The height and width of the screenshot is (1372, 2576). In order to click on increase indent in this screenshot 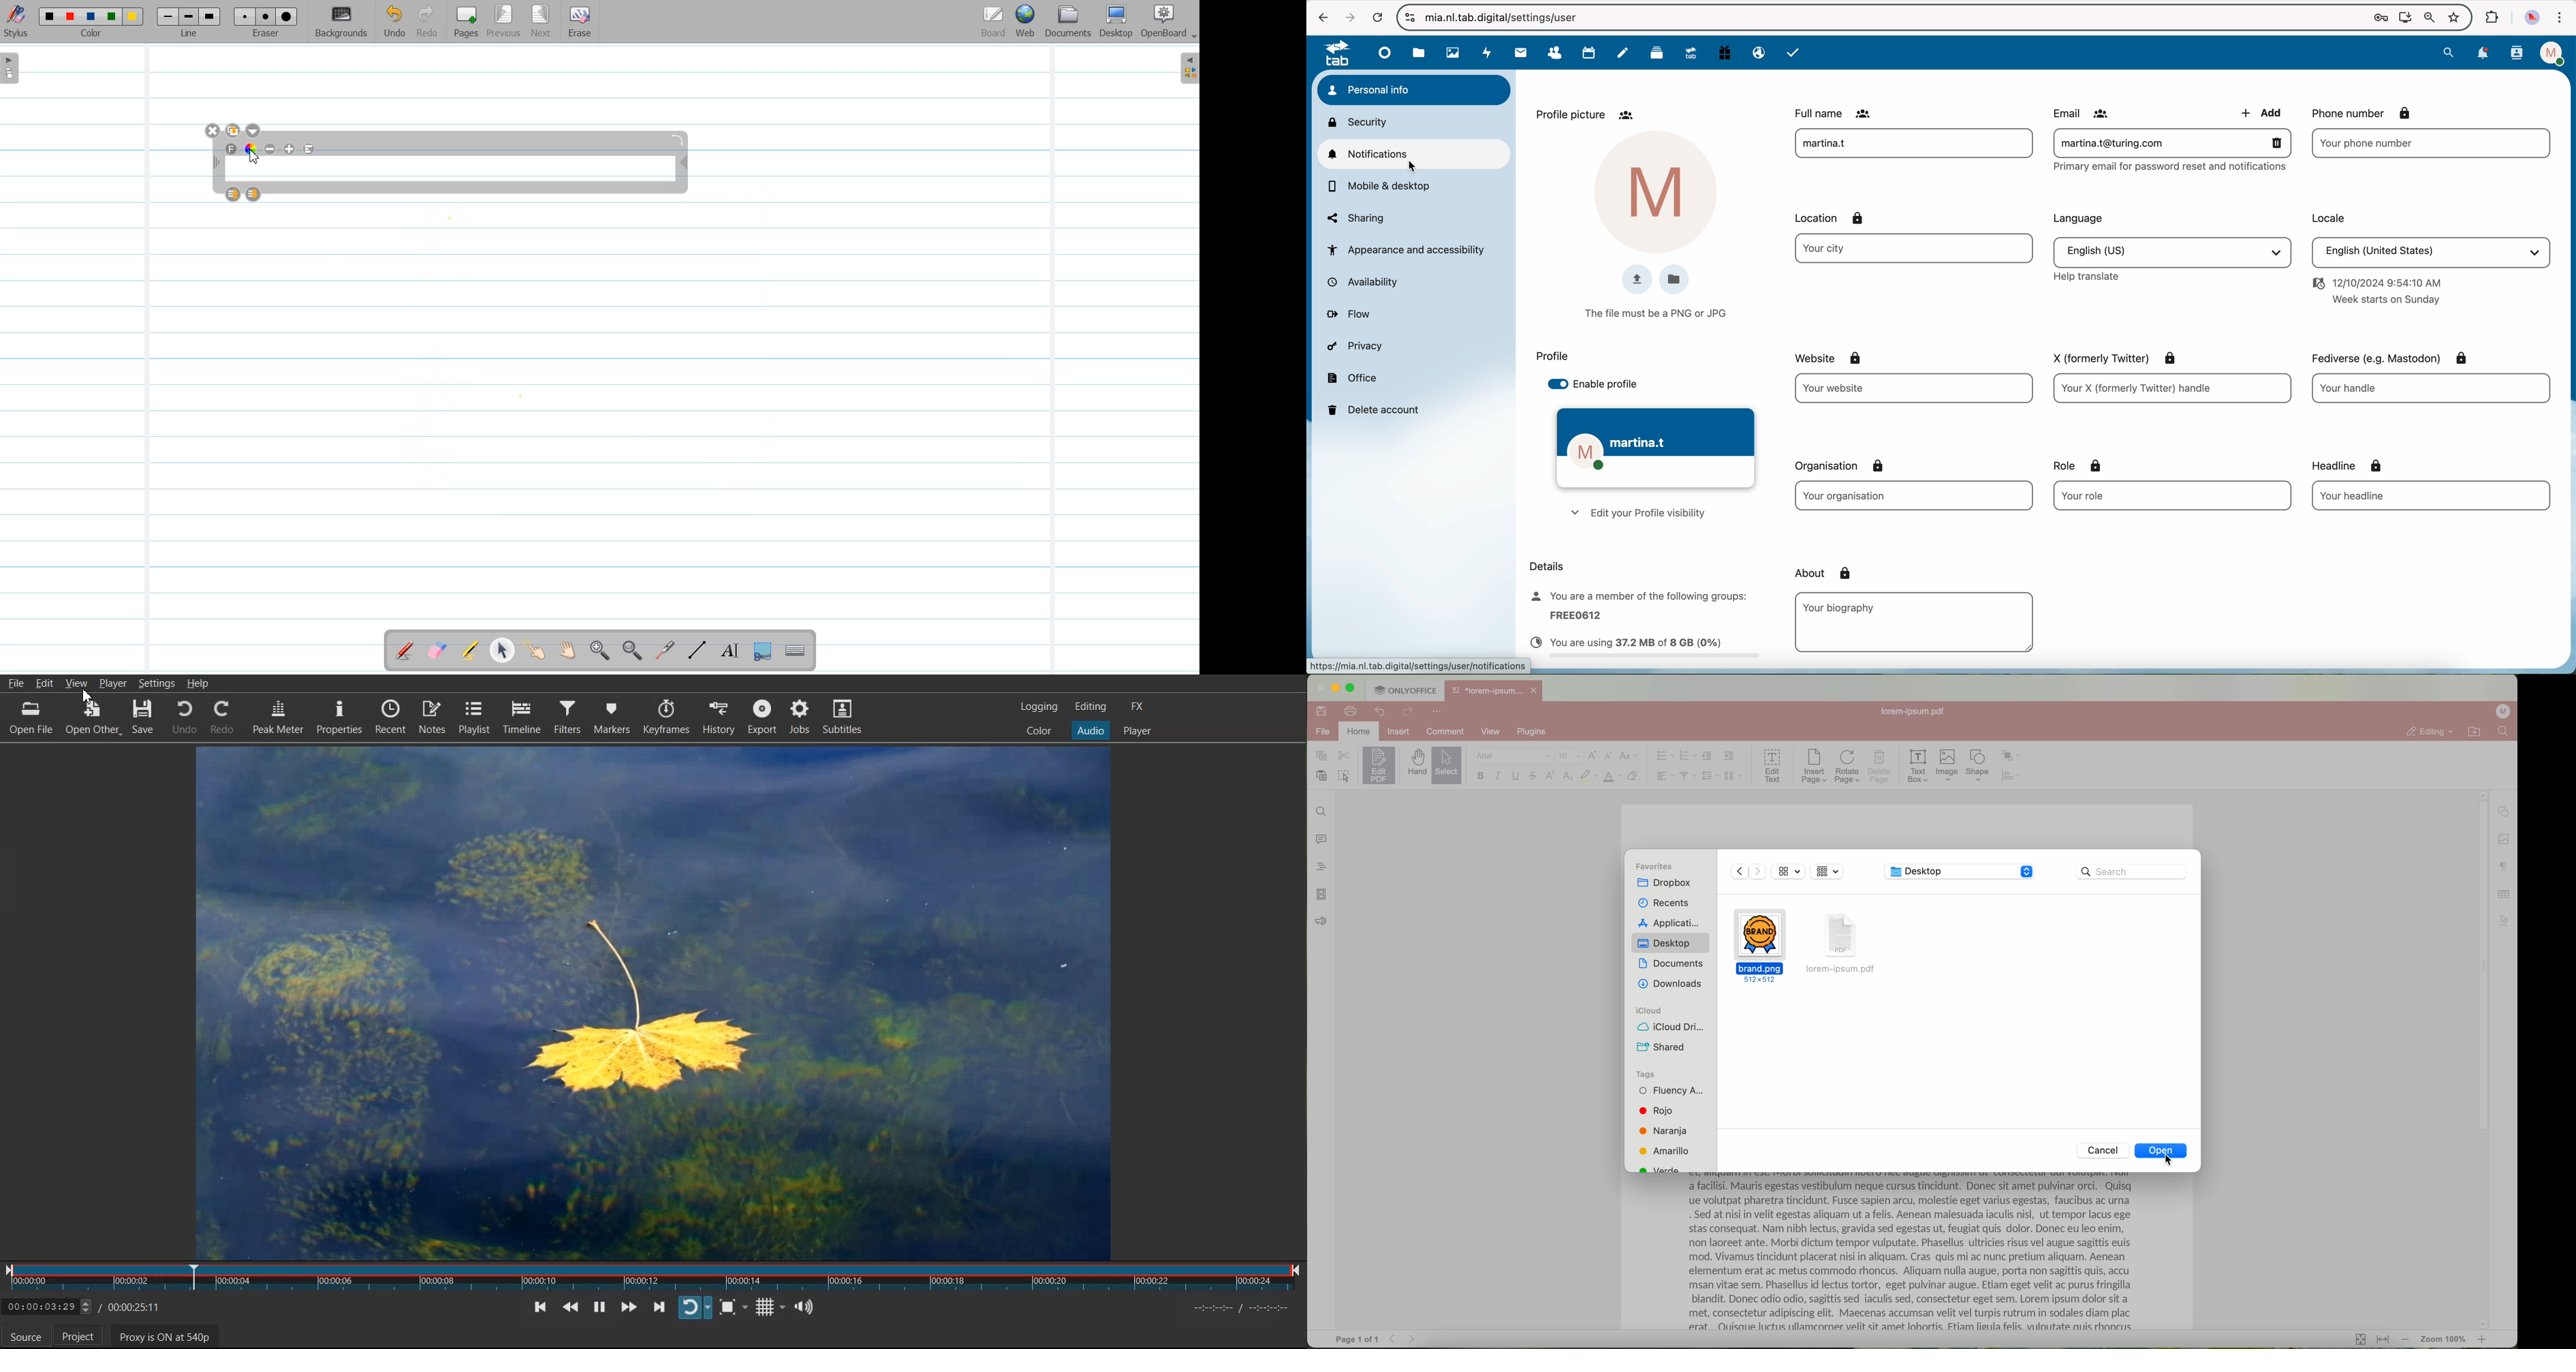, I will do `click(1730, 755)`.